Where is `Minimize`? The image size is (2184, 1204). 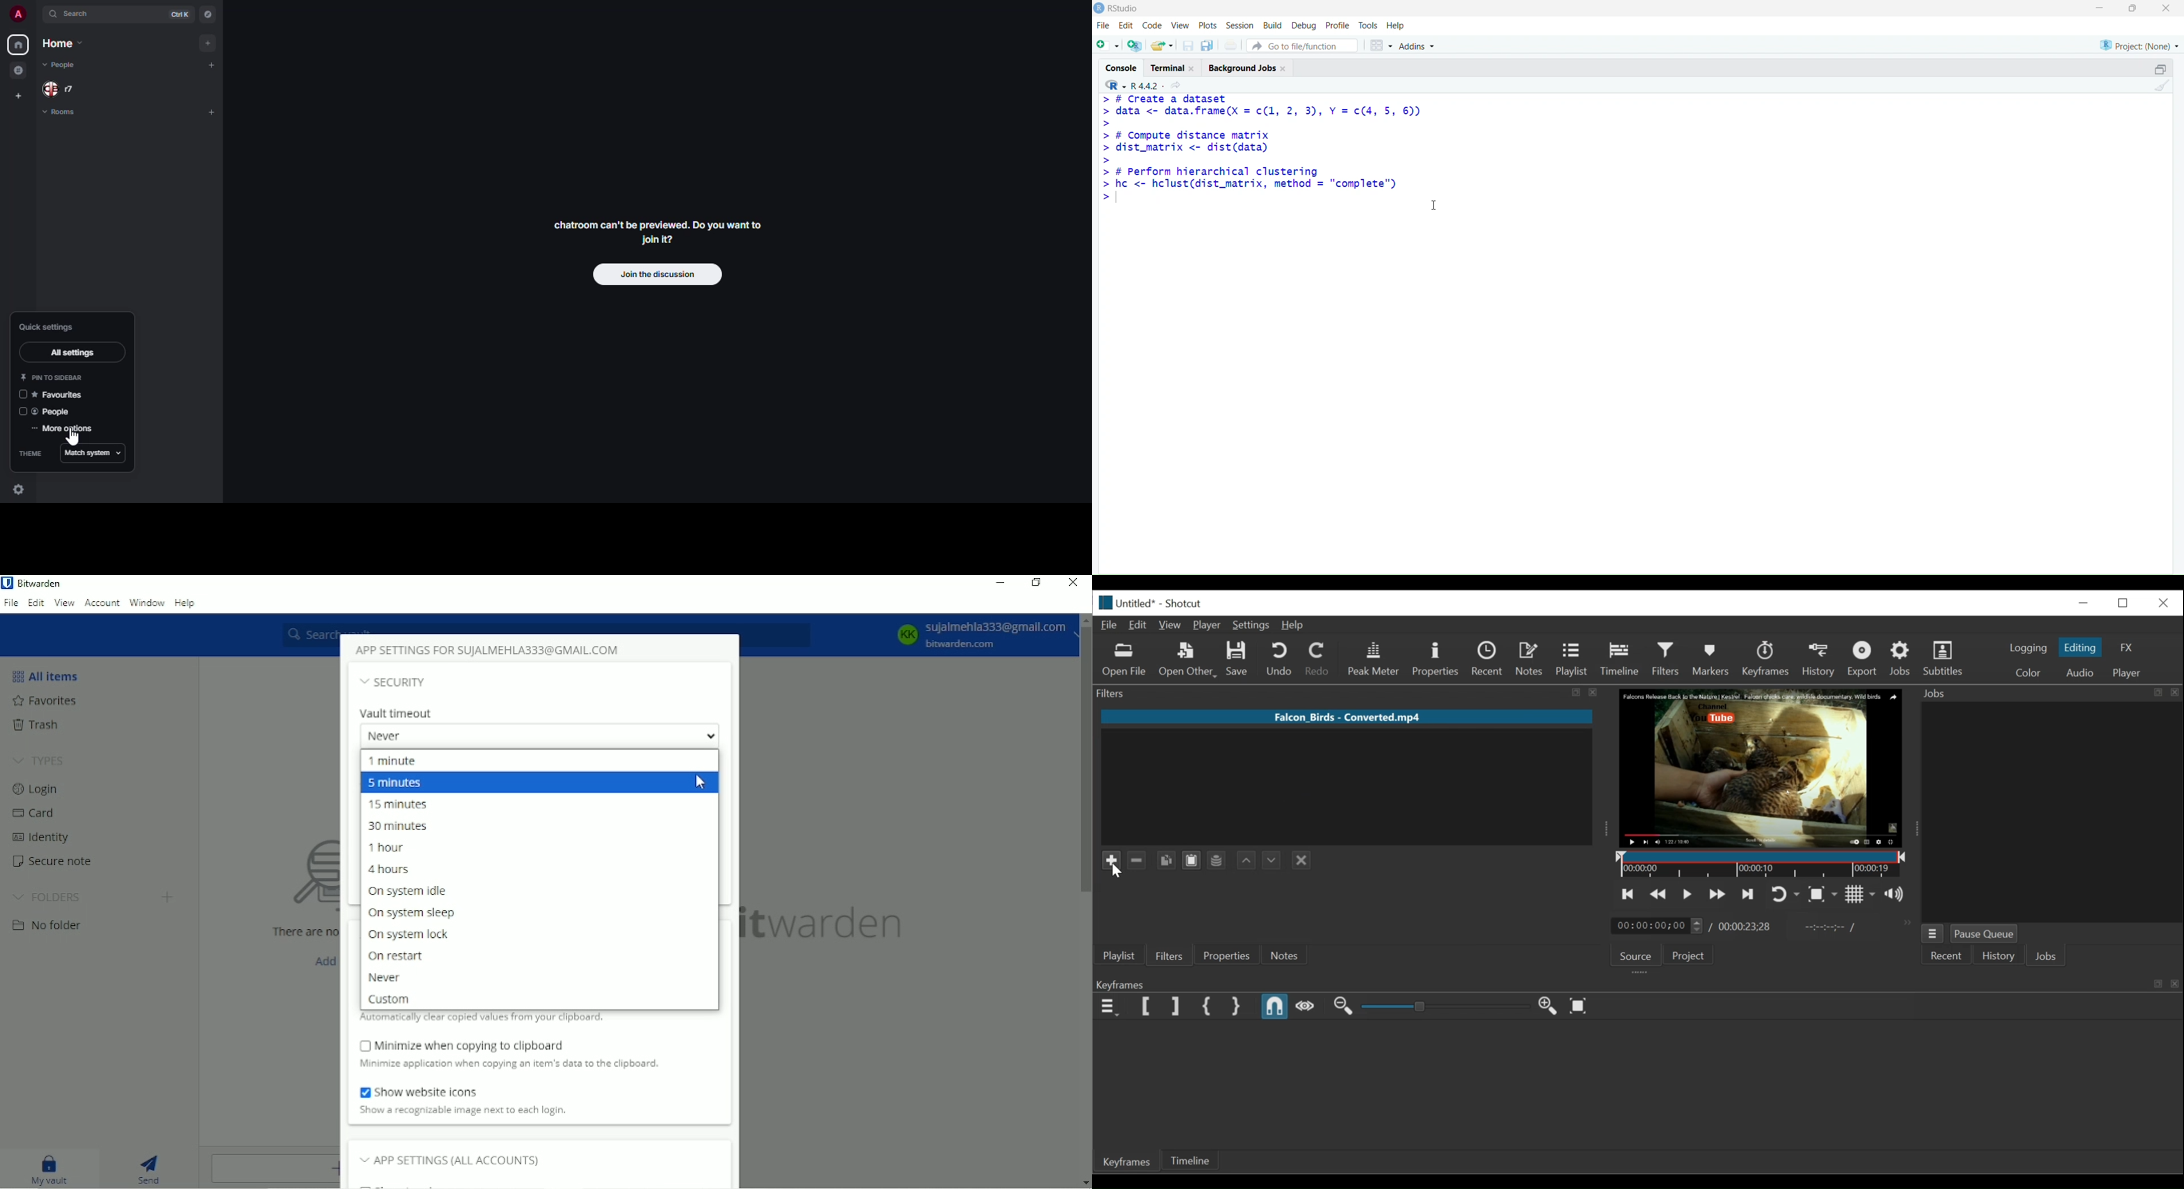
Minimize is located at coordinates (2101, 10).